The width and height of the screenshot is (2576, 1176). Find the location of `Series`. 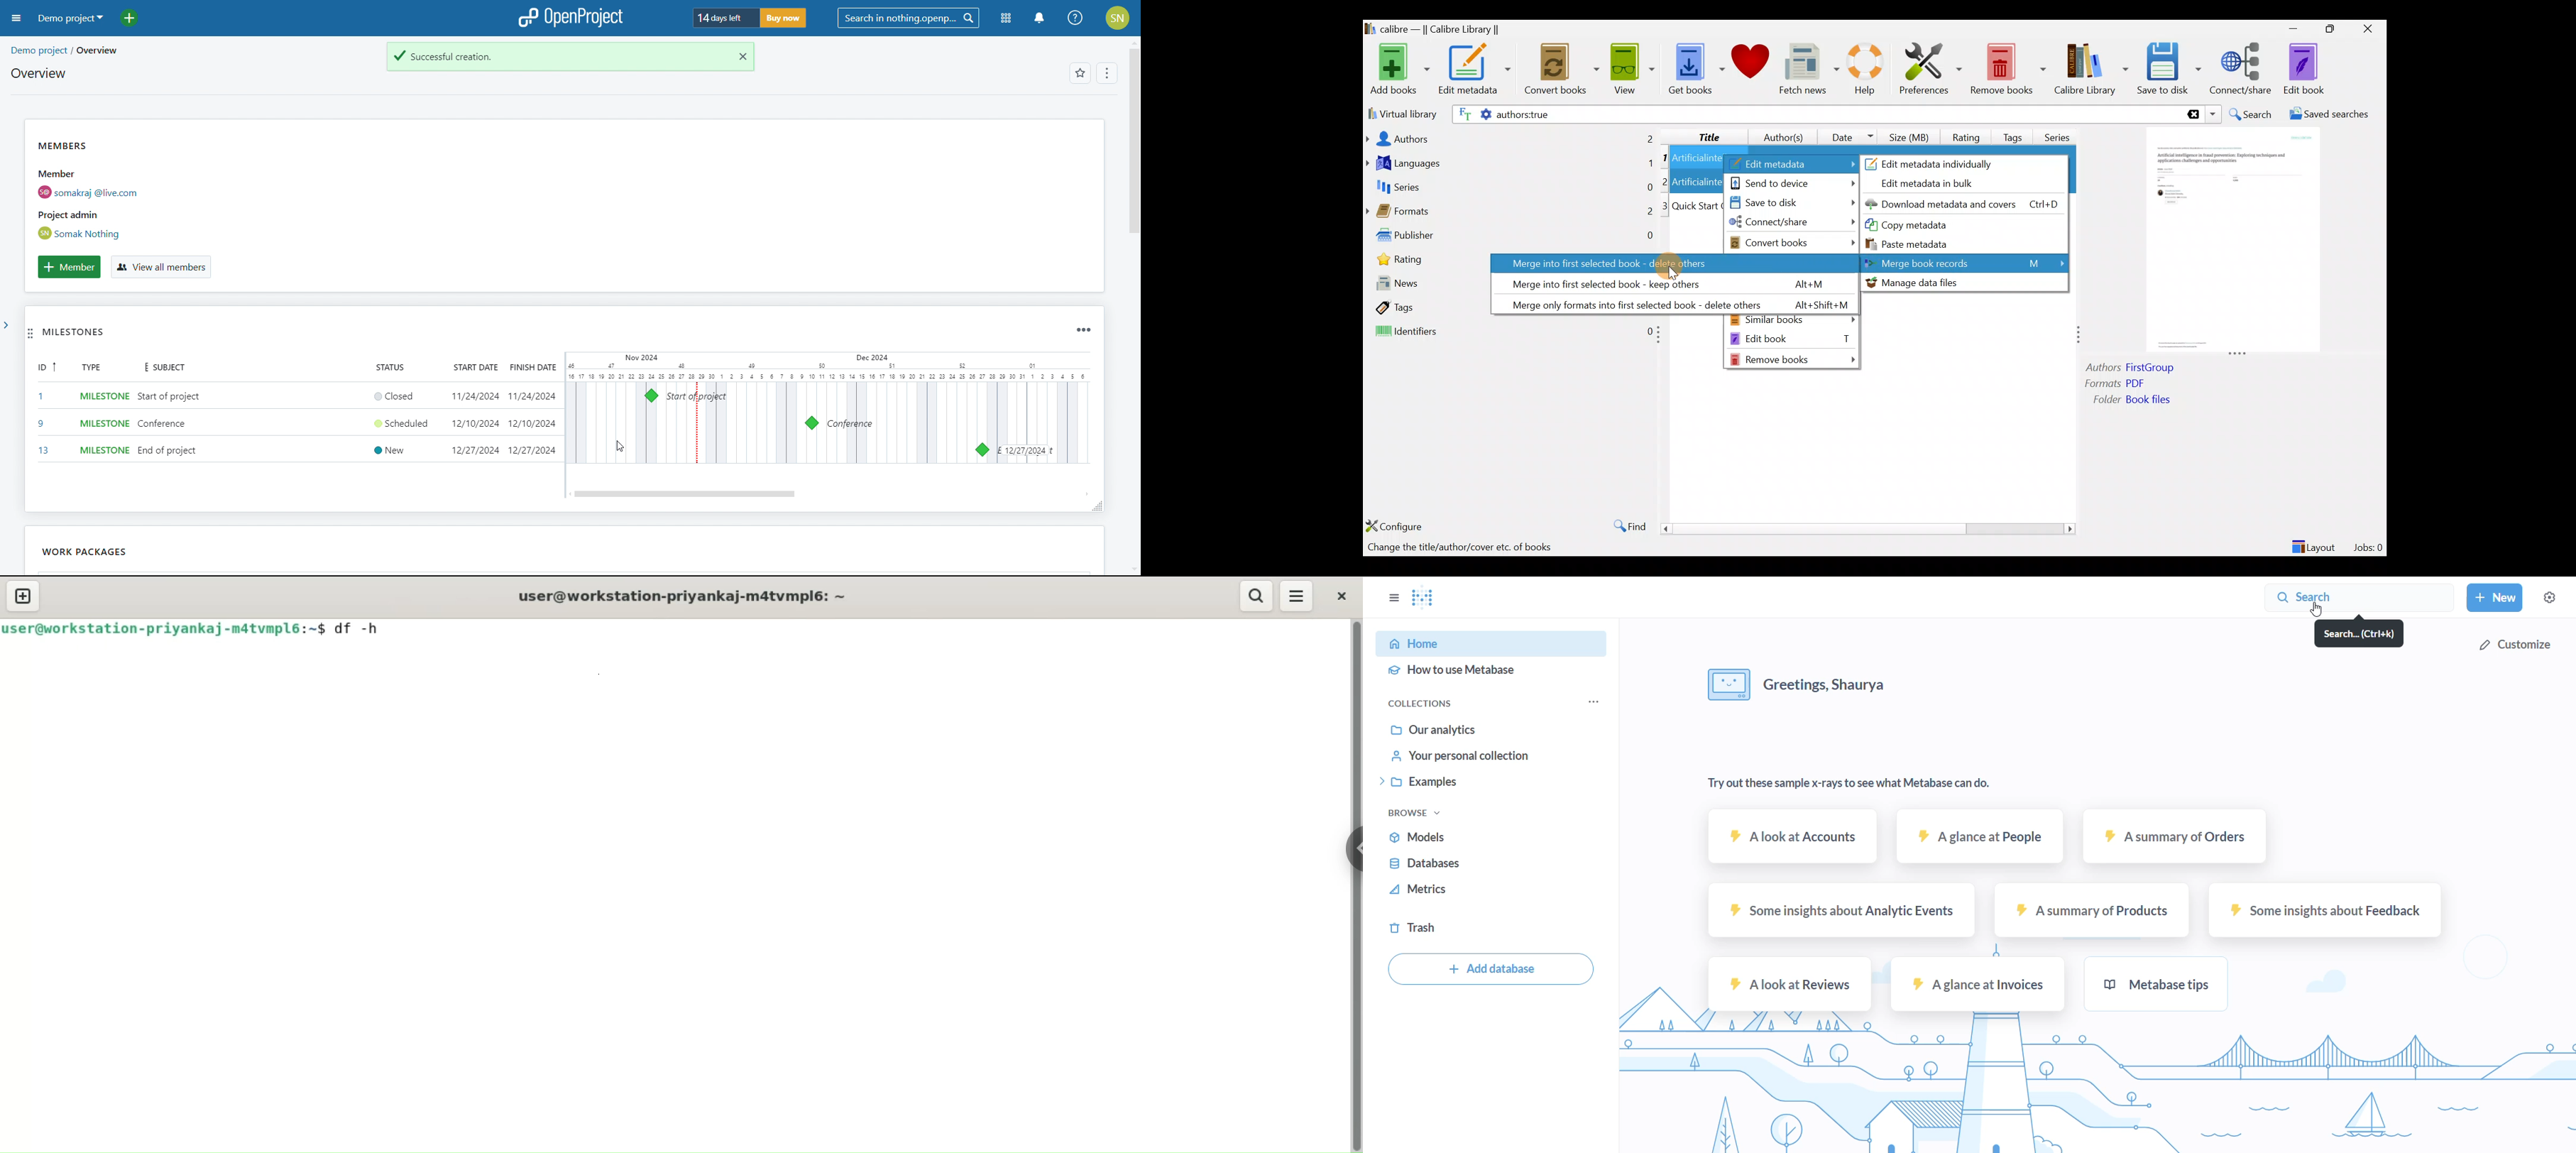

Series is located at coordinates (2061, 133).